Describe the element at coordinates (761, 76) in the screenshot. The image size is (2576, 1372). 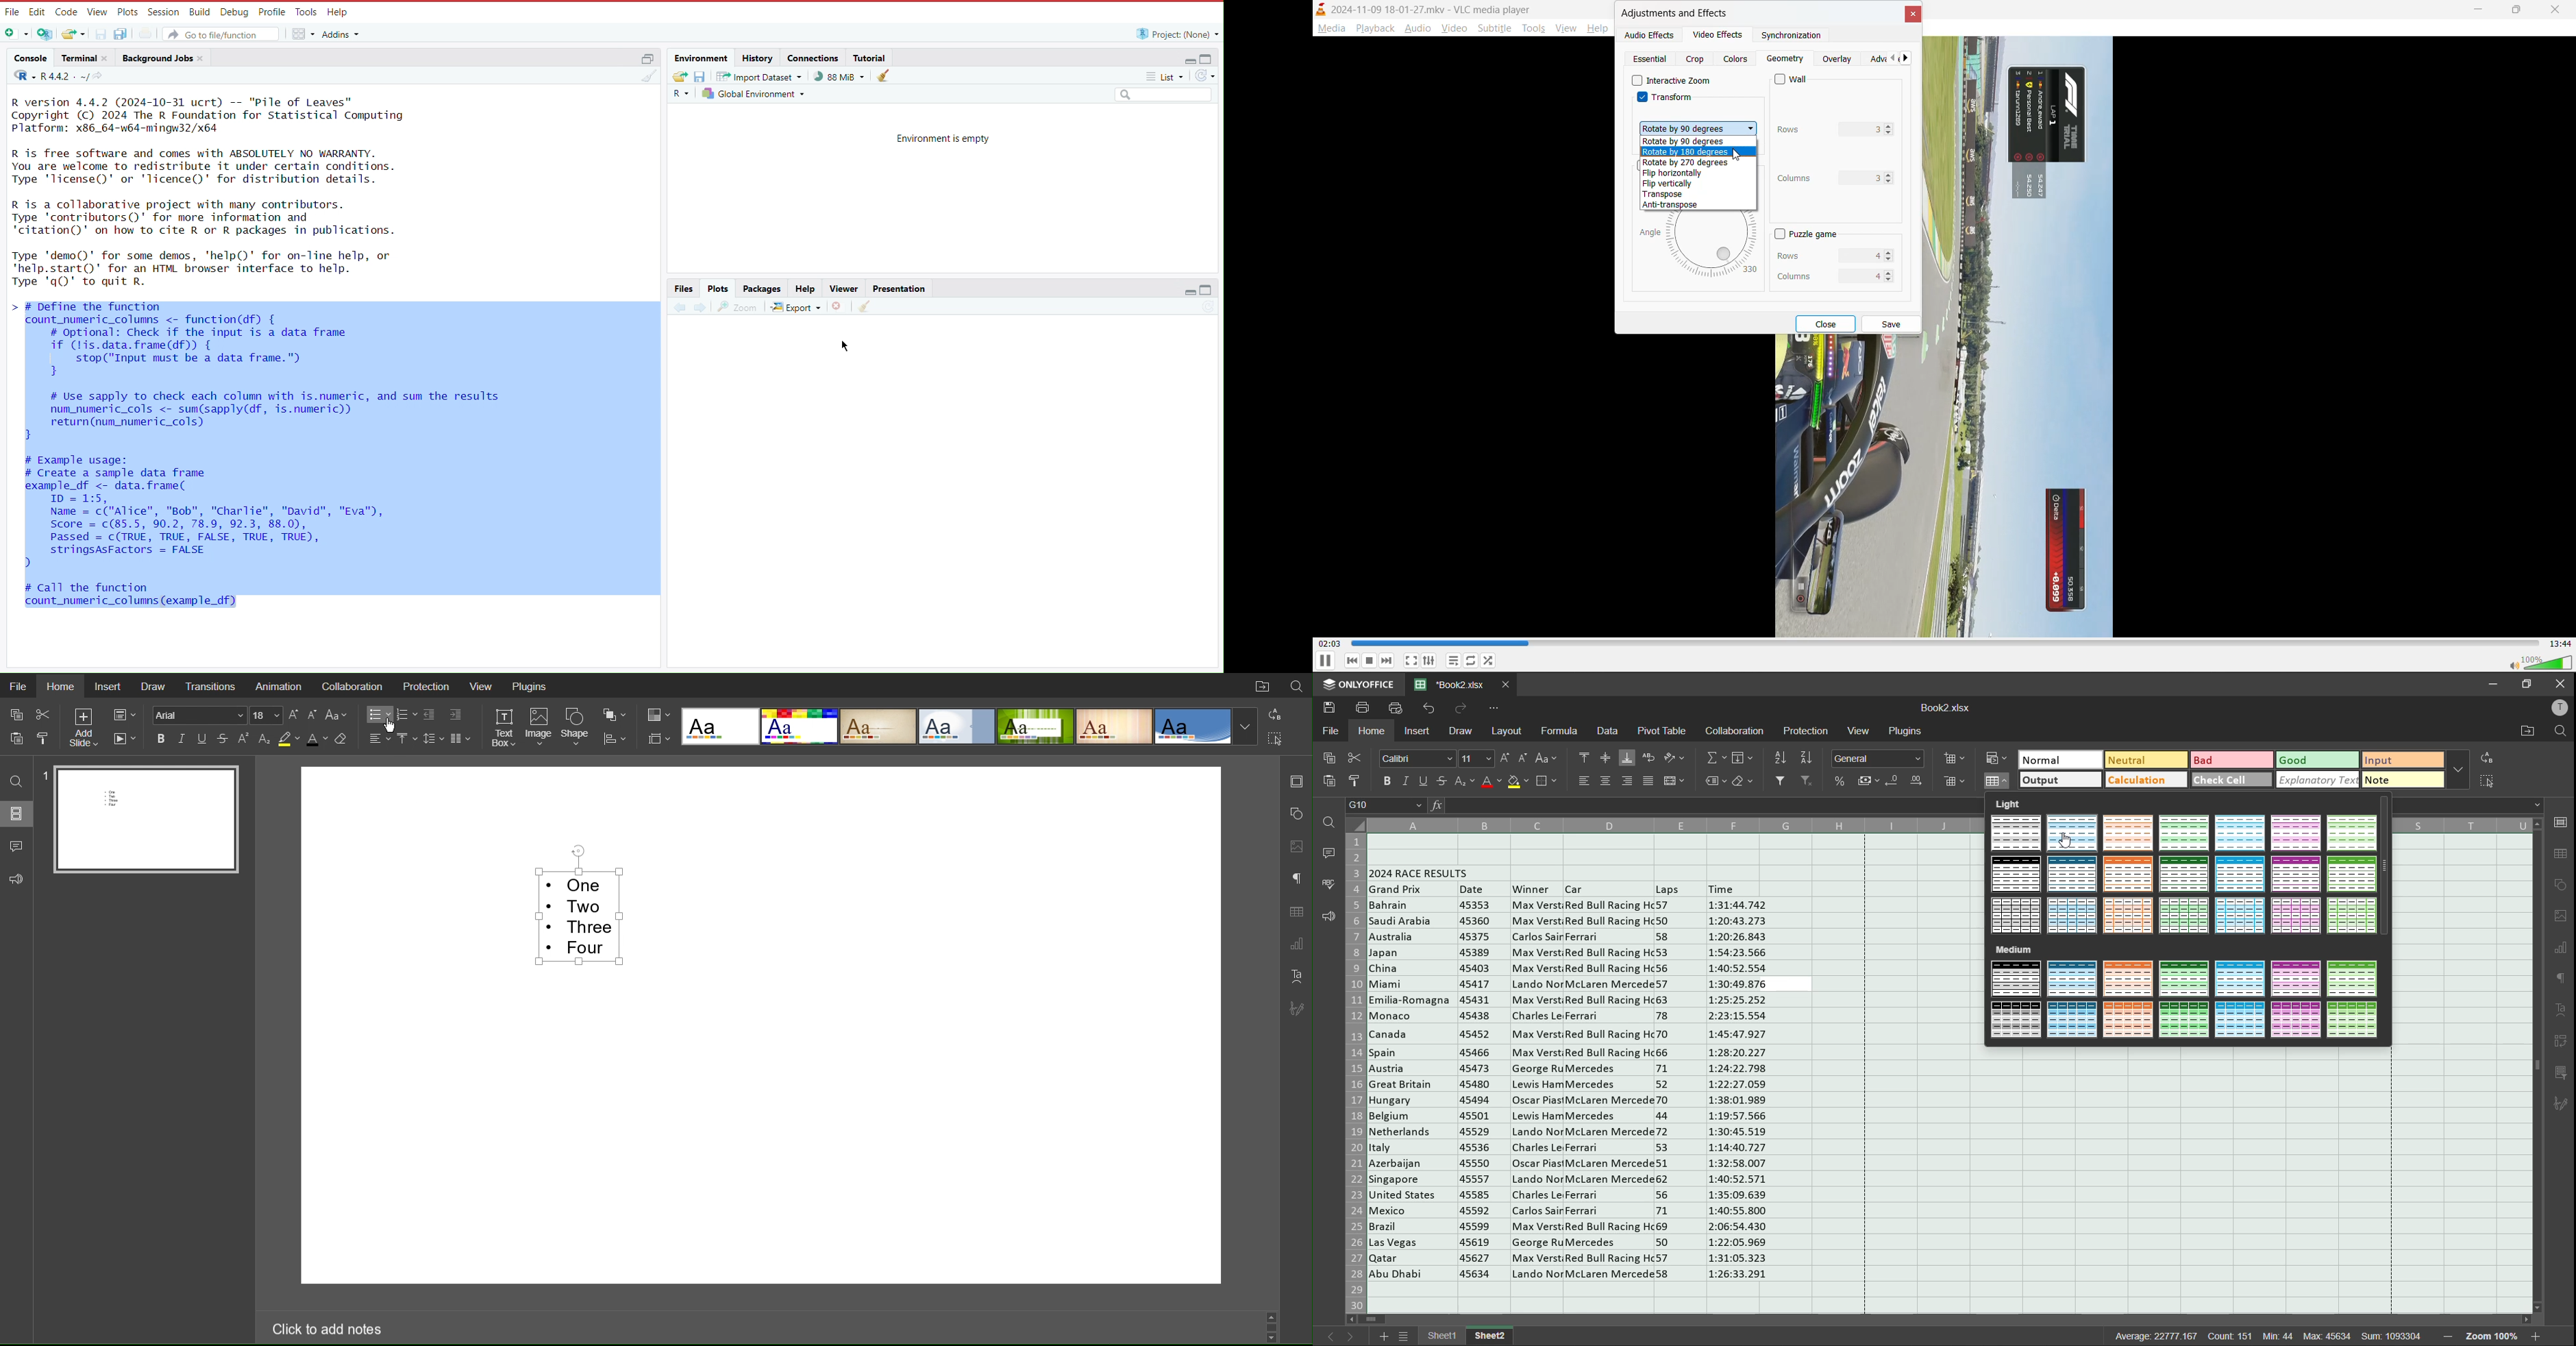
I see `Import Dataset` at that location.